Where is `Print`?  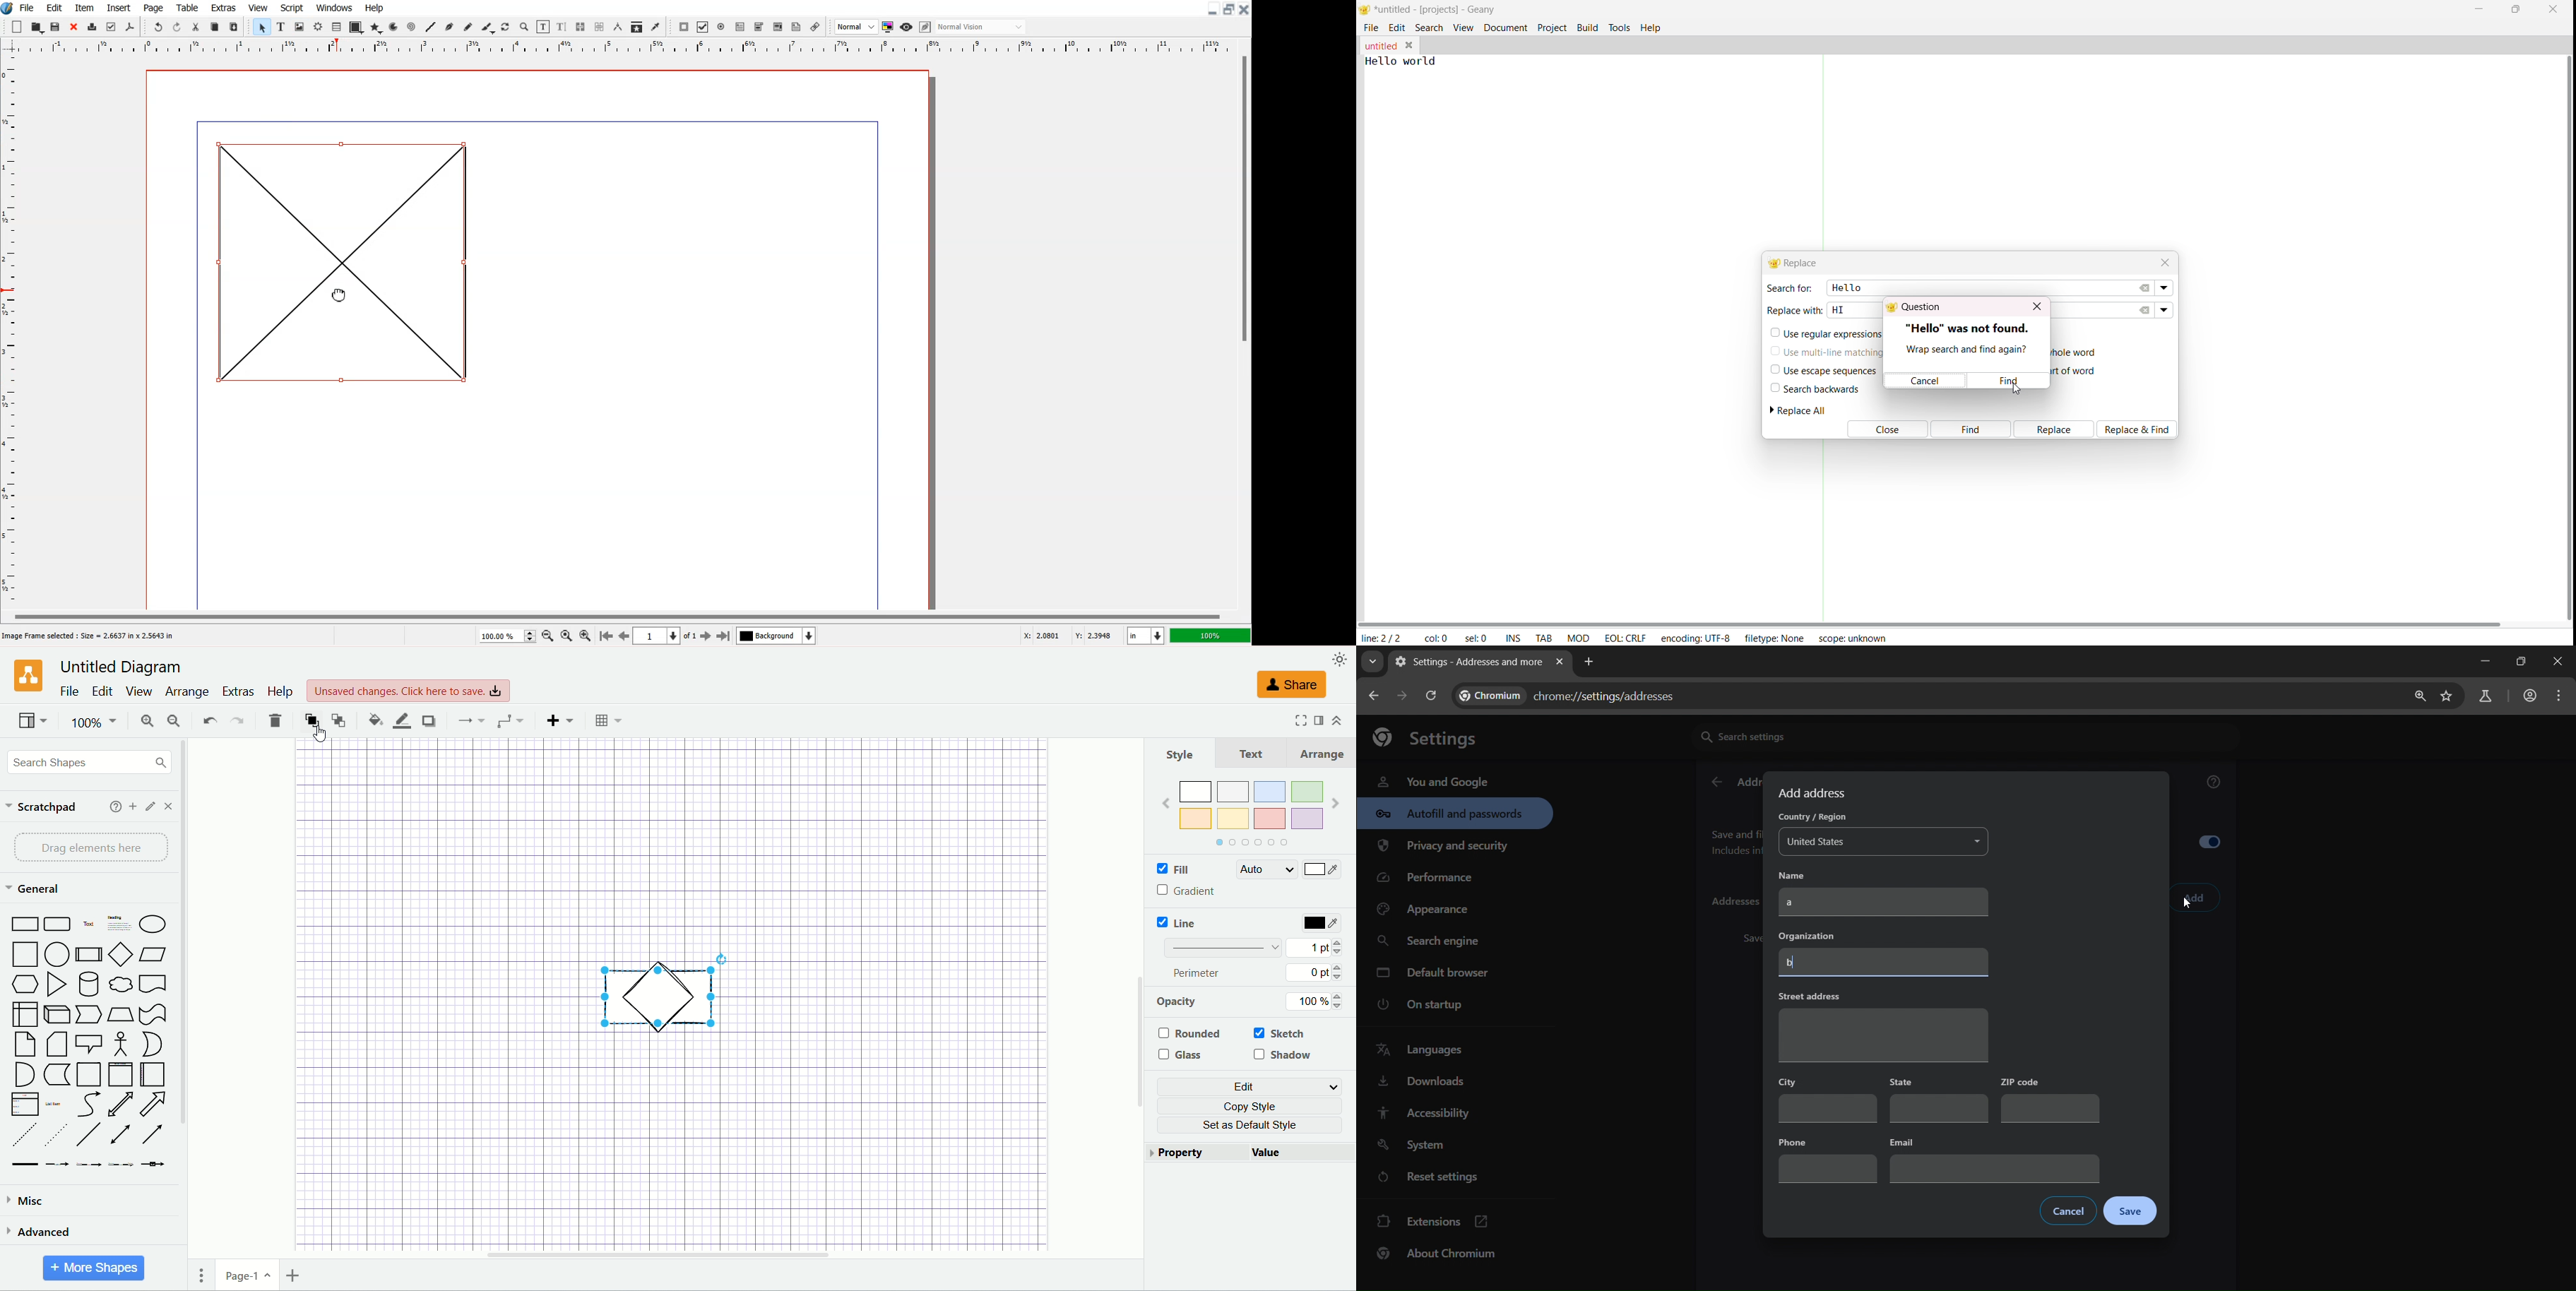
Print is located at coordinates (92, 27).